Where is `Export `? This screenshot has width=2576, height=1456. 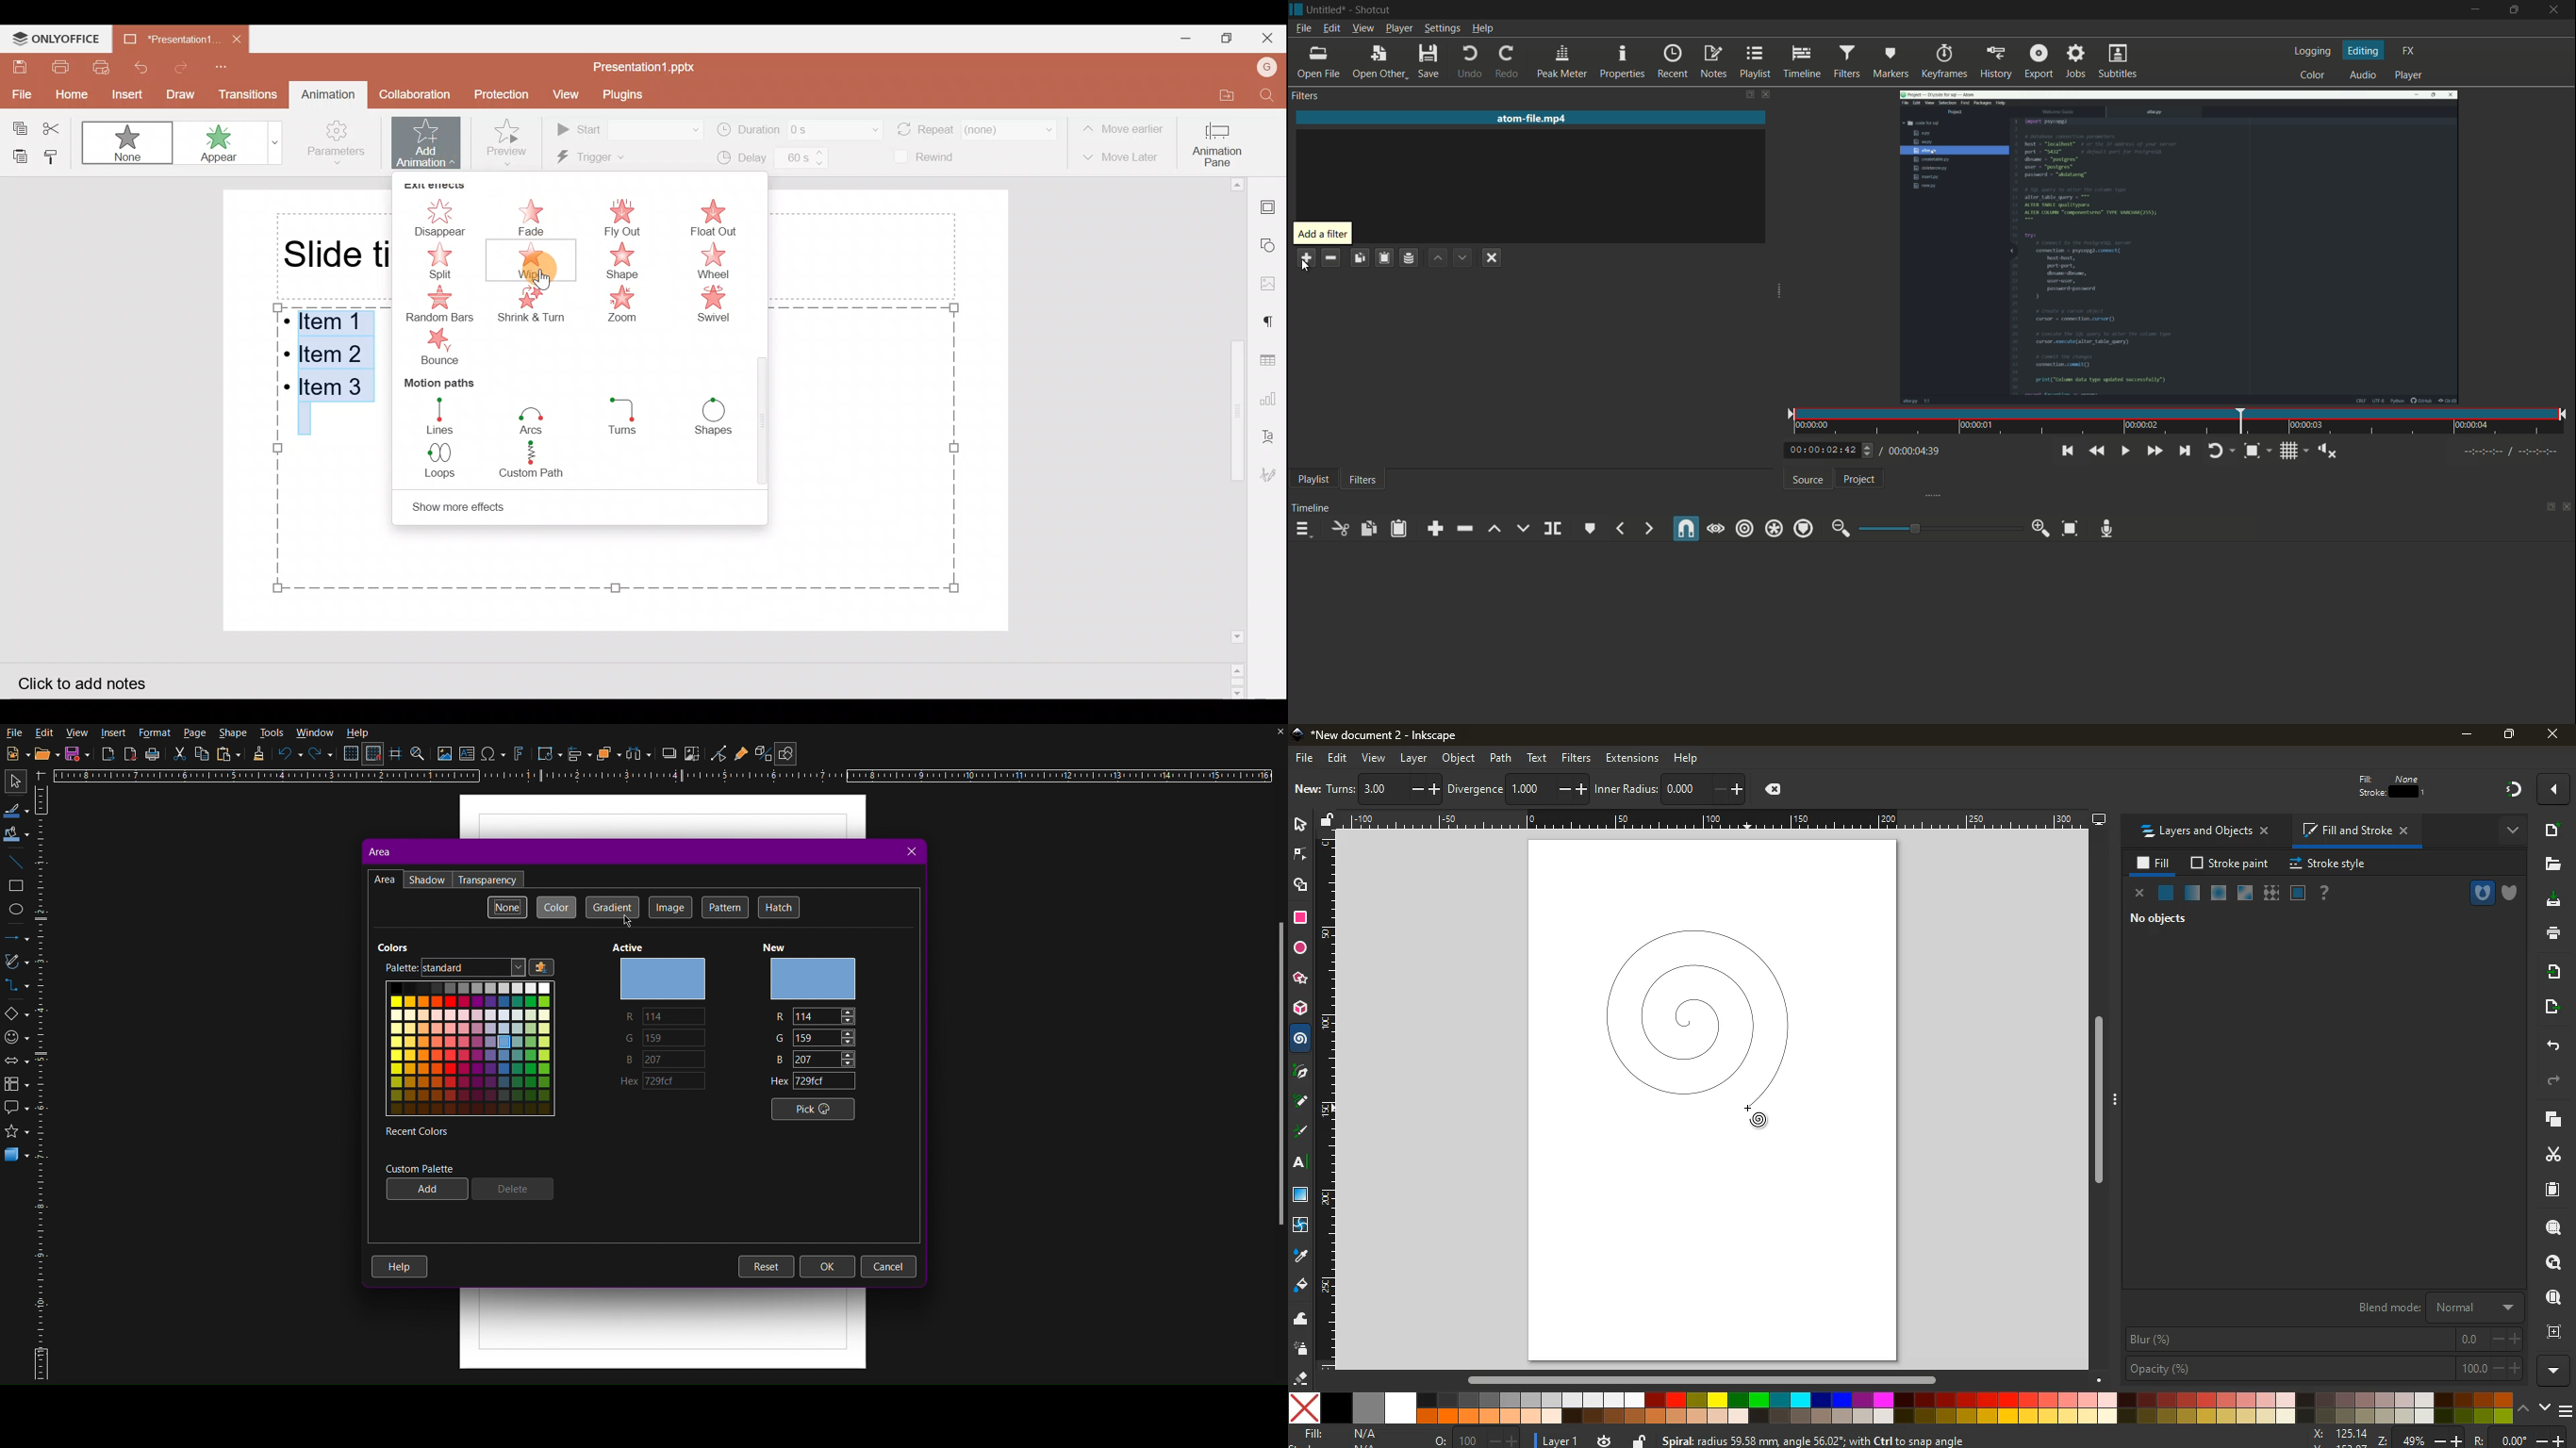 Export  is located at coordinates (107, 756).